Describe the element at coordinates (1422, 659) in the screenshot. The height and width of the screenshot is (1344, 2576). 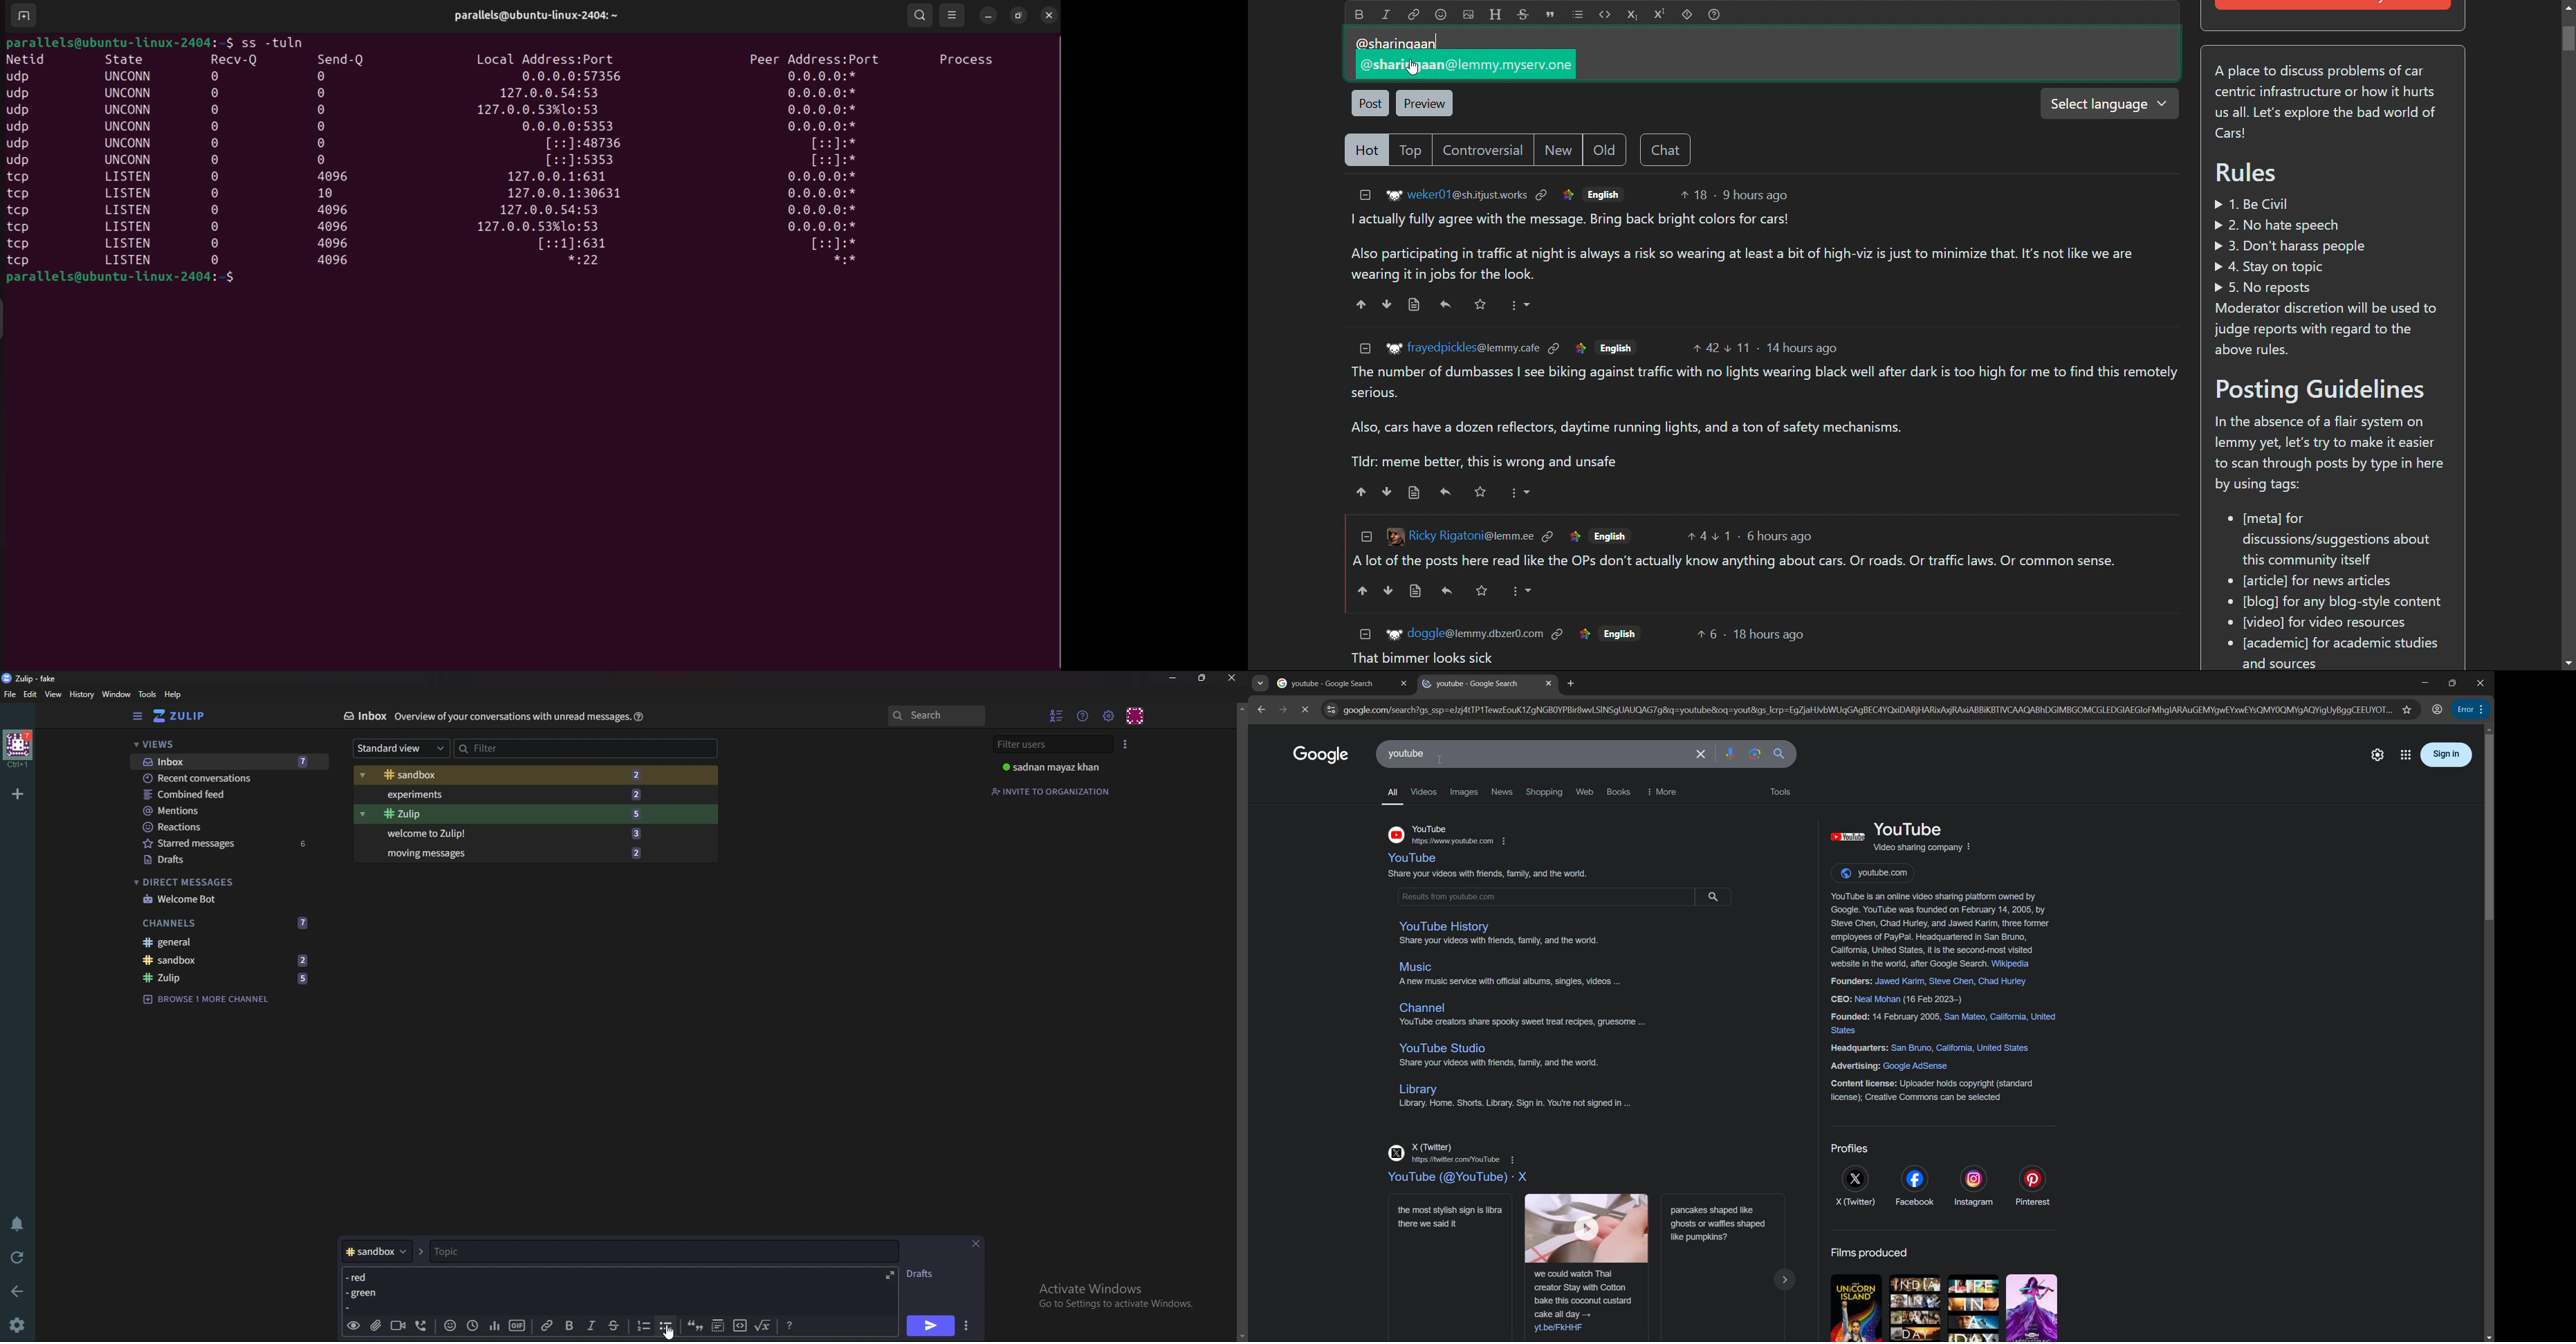
I see `That bimmer looks sick` at that location.